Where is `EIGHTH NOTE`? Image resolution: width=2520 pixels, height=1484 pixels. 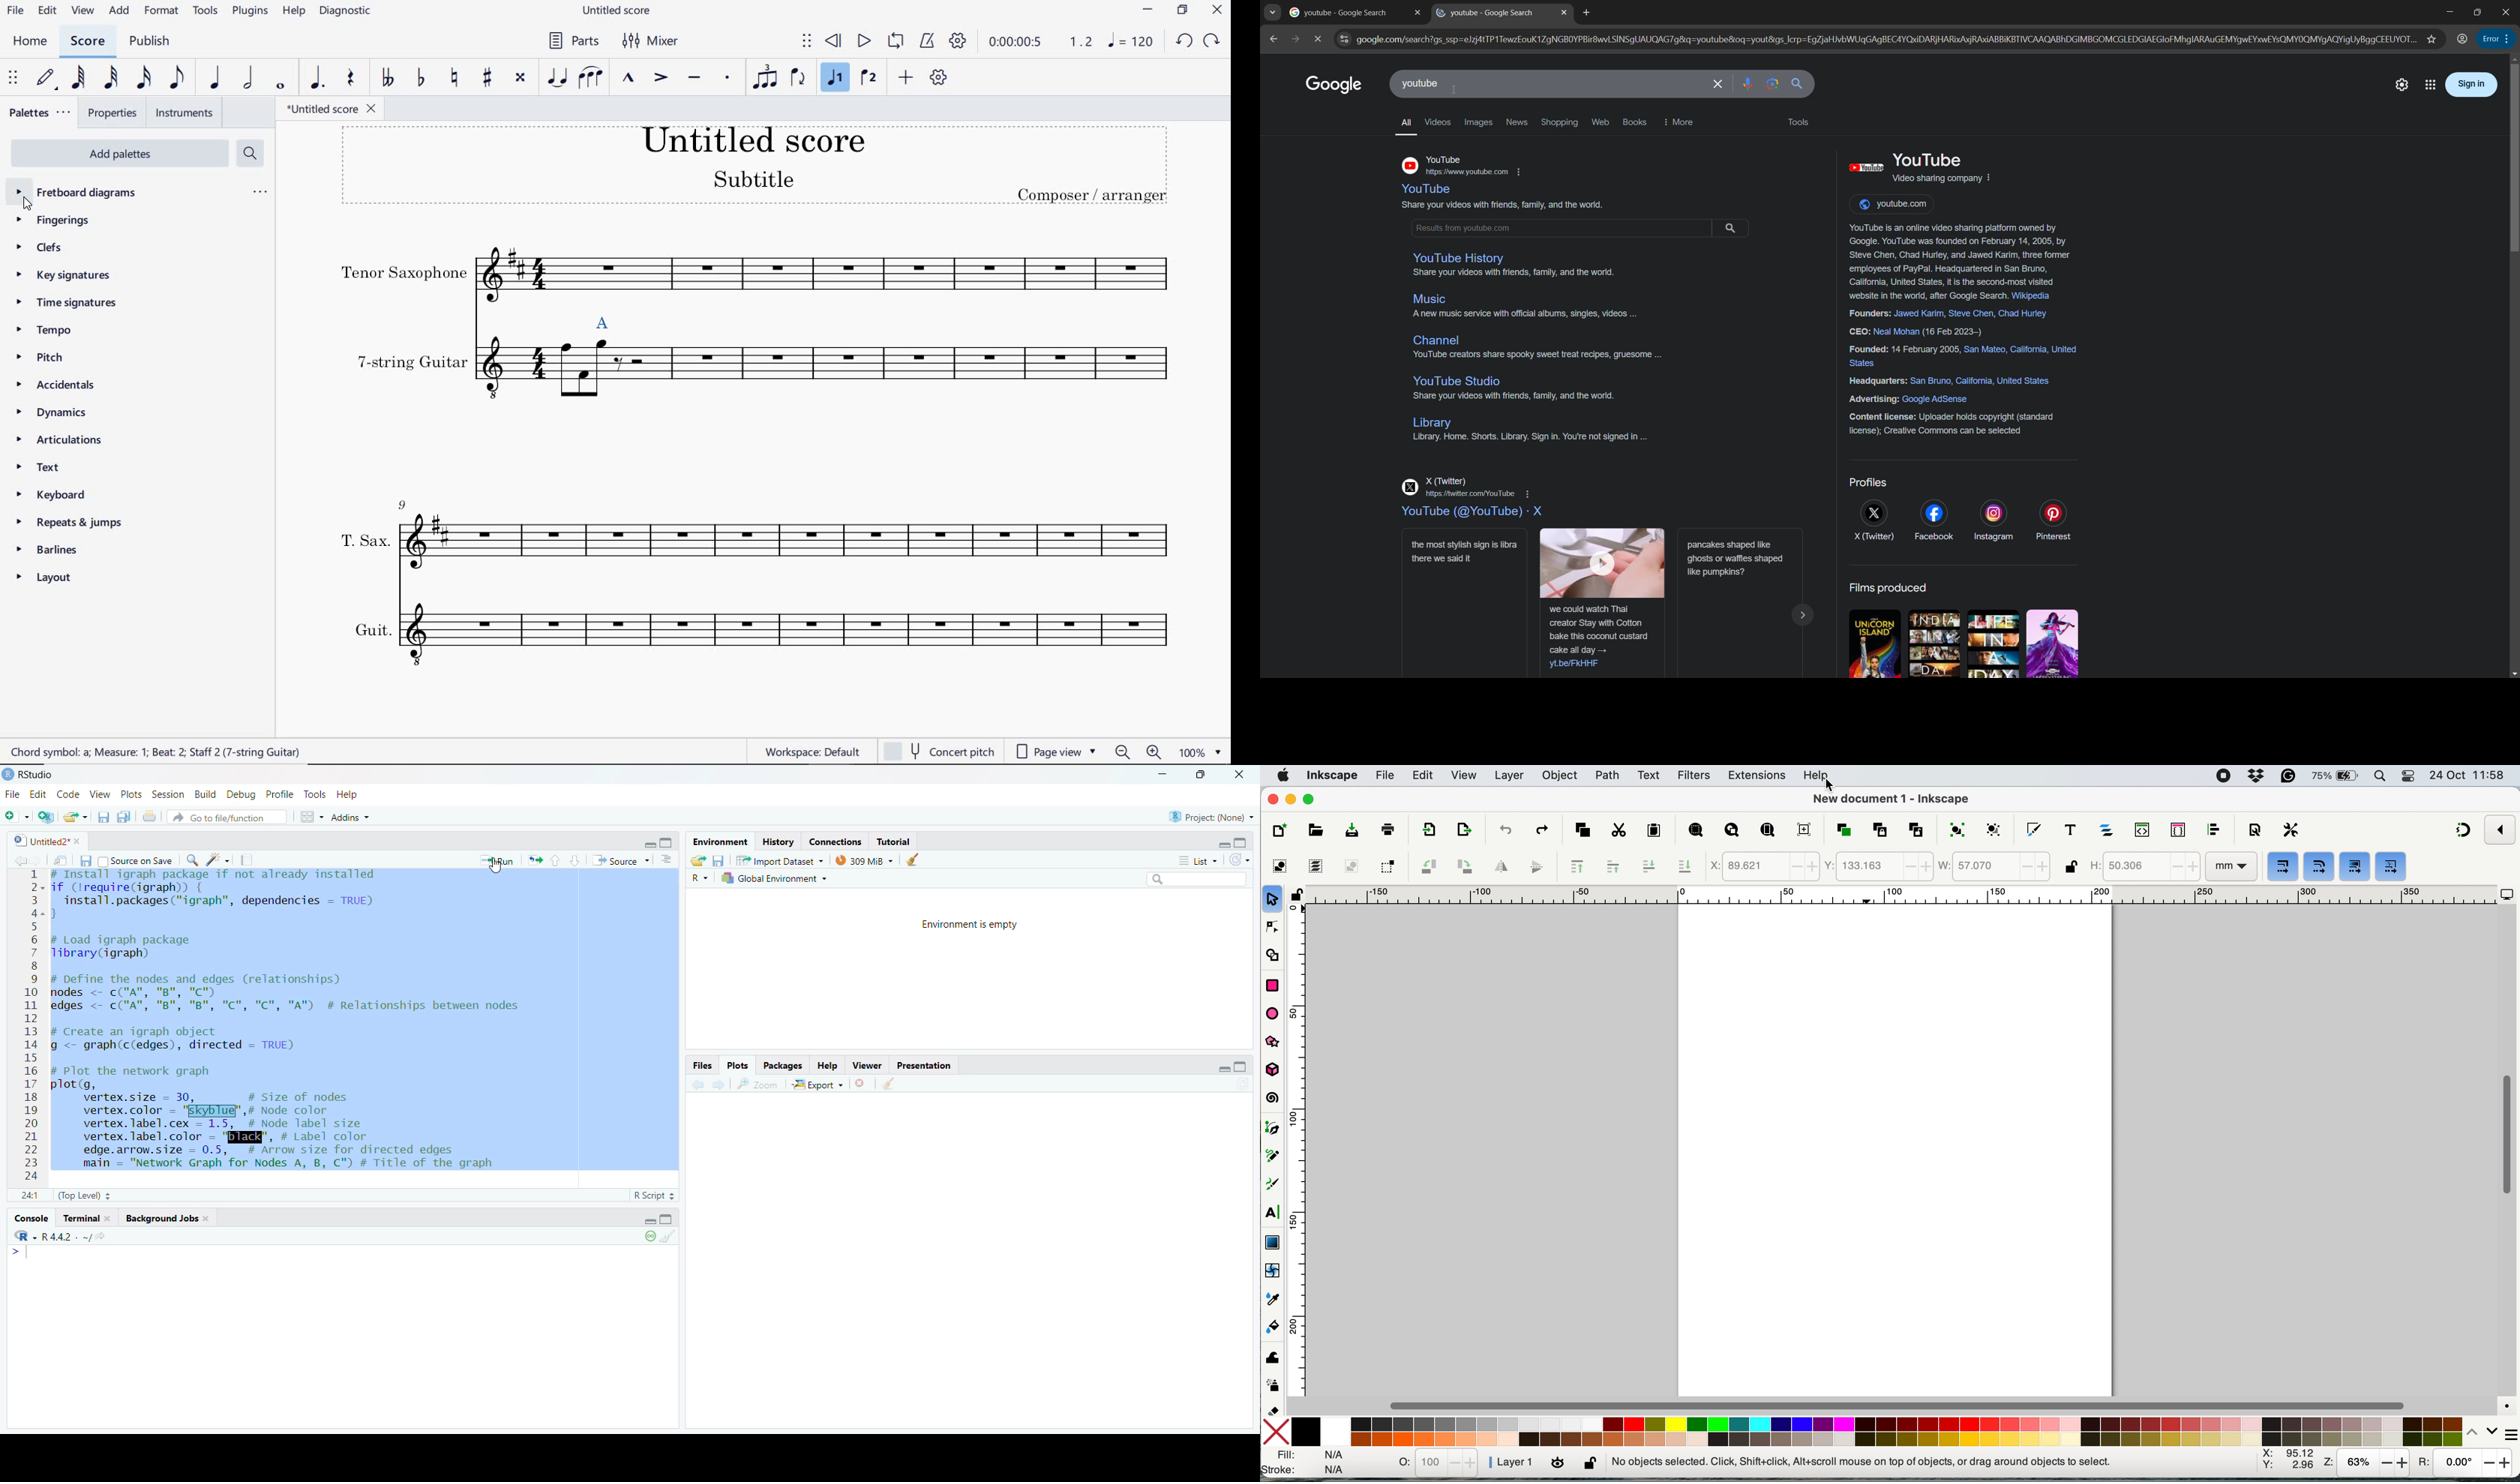 EIGHTH NOTE is located at coordinates (177, 78).